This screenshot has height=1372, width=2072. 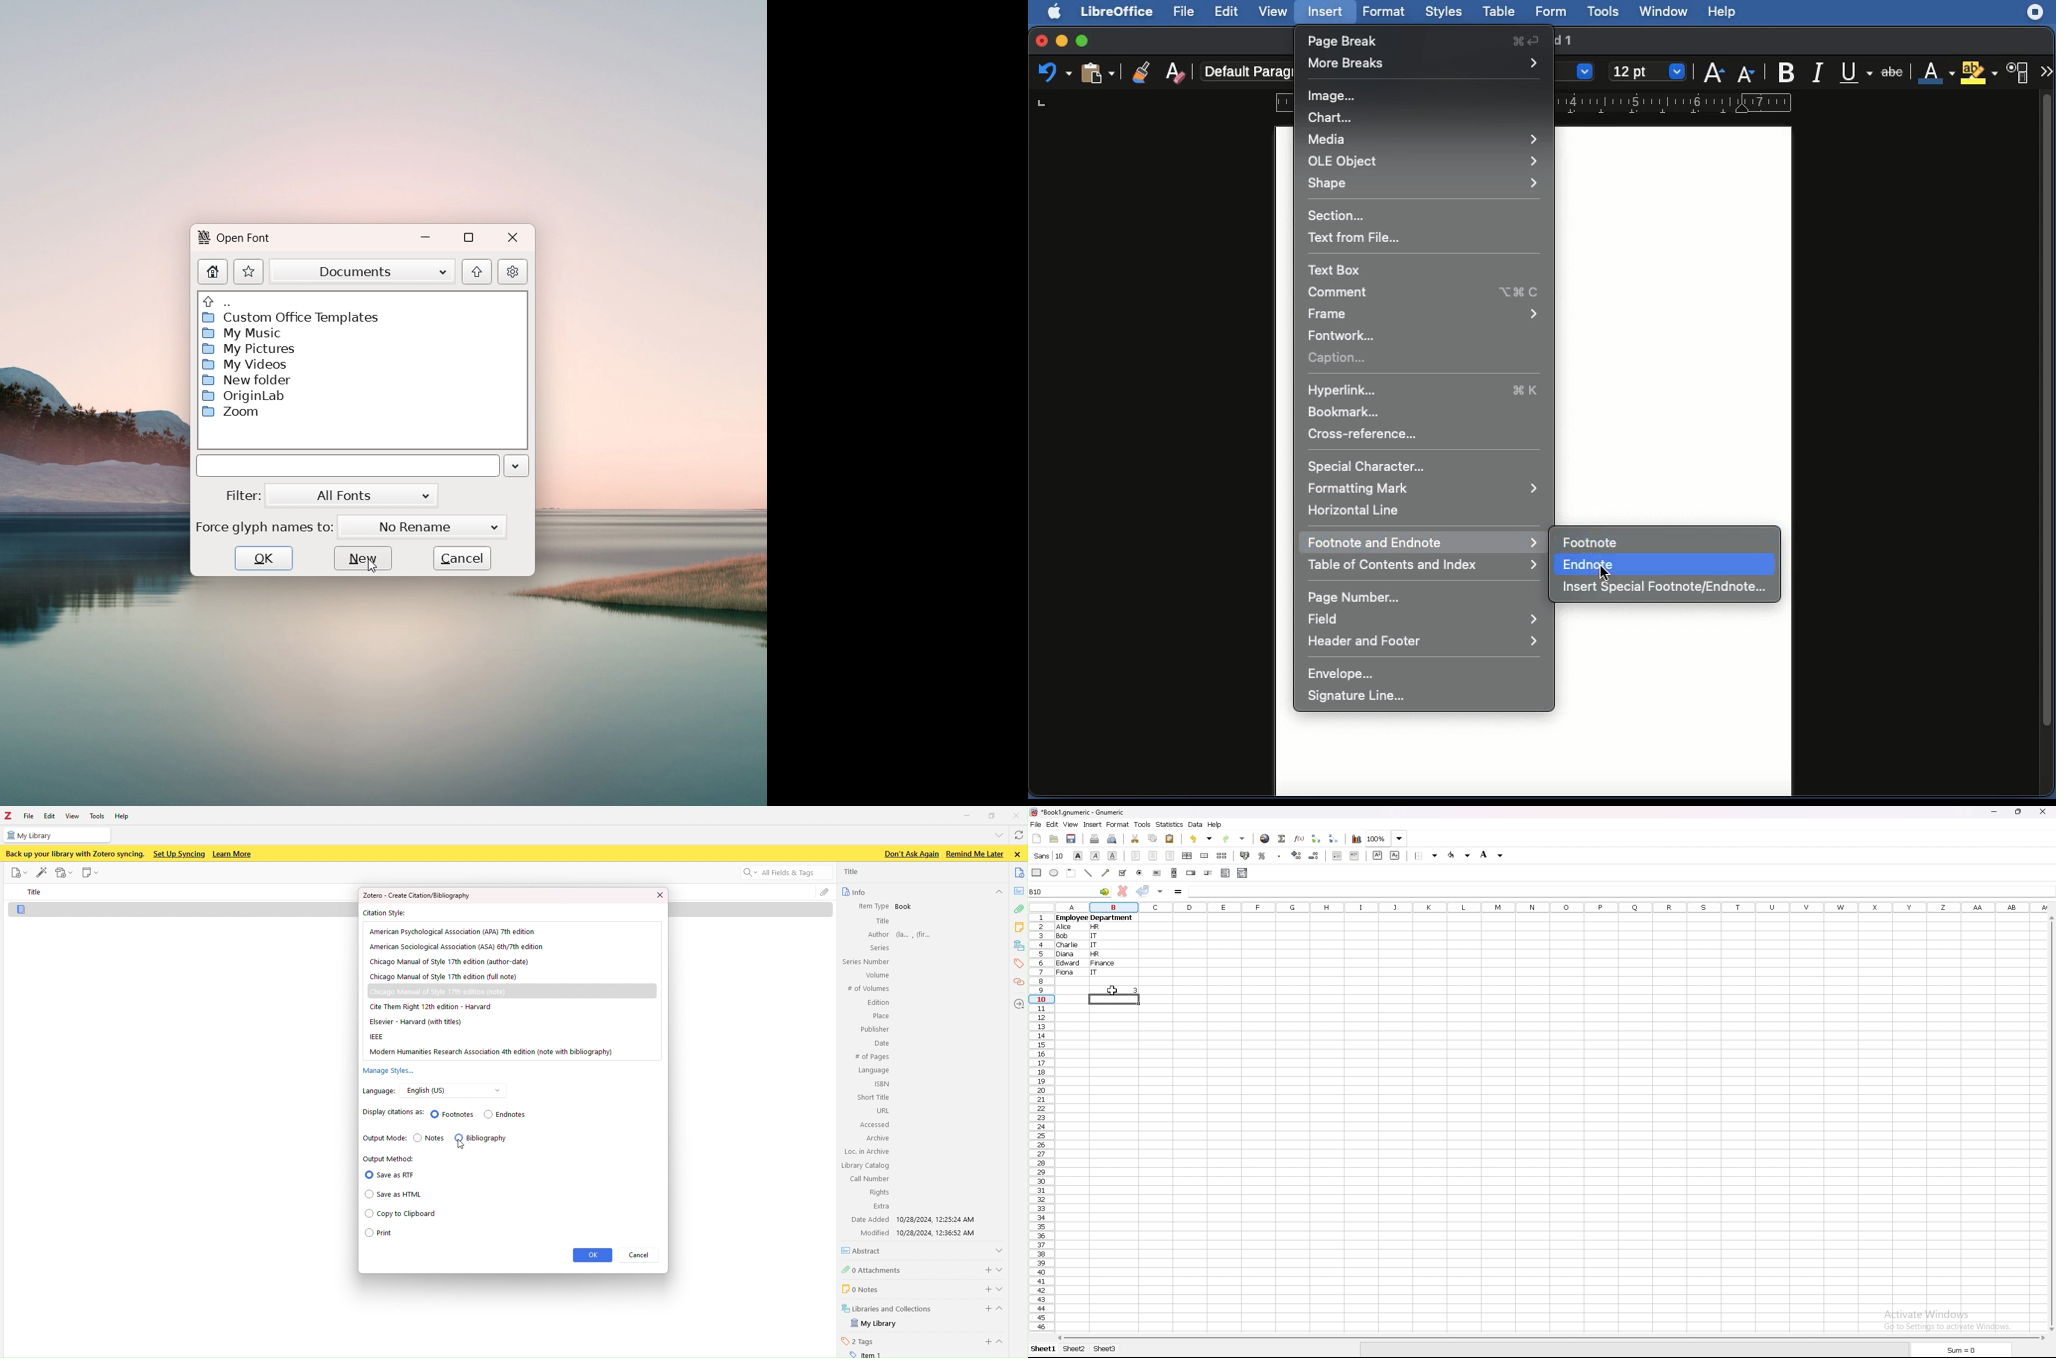 I want to click on accounting, so click(x=1245, y=855).